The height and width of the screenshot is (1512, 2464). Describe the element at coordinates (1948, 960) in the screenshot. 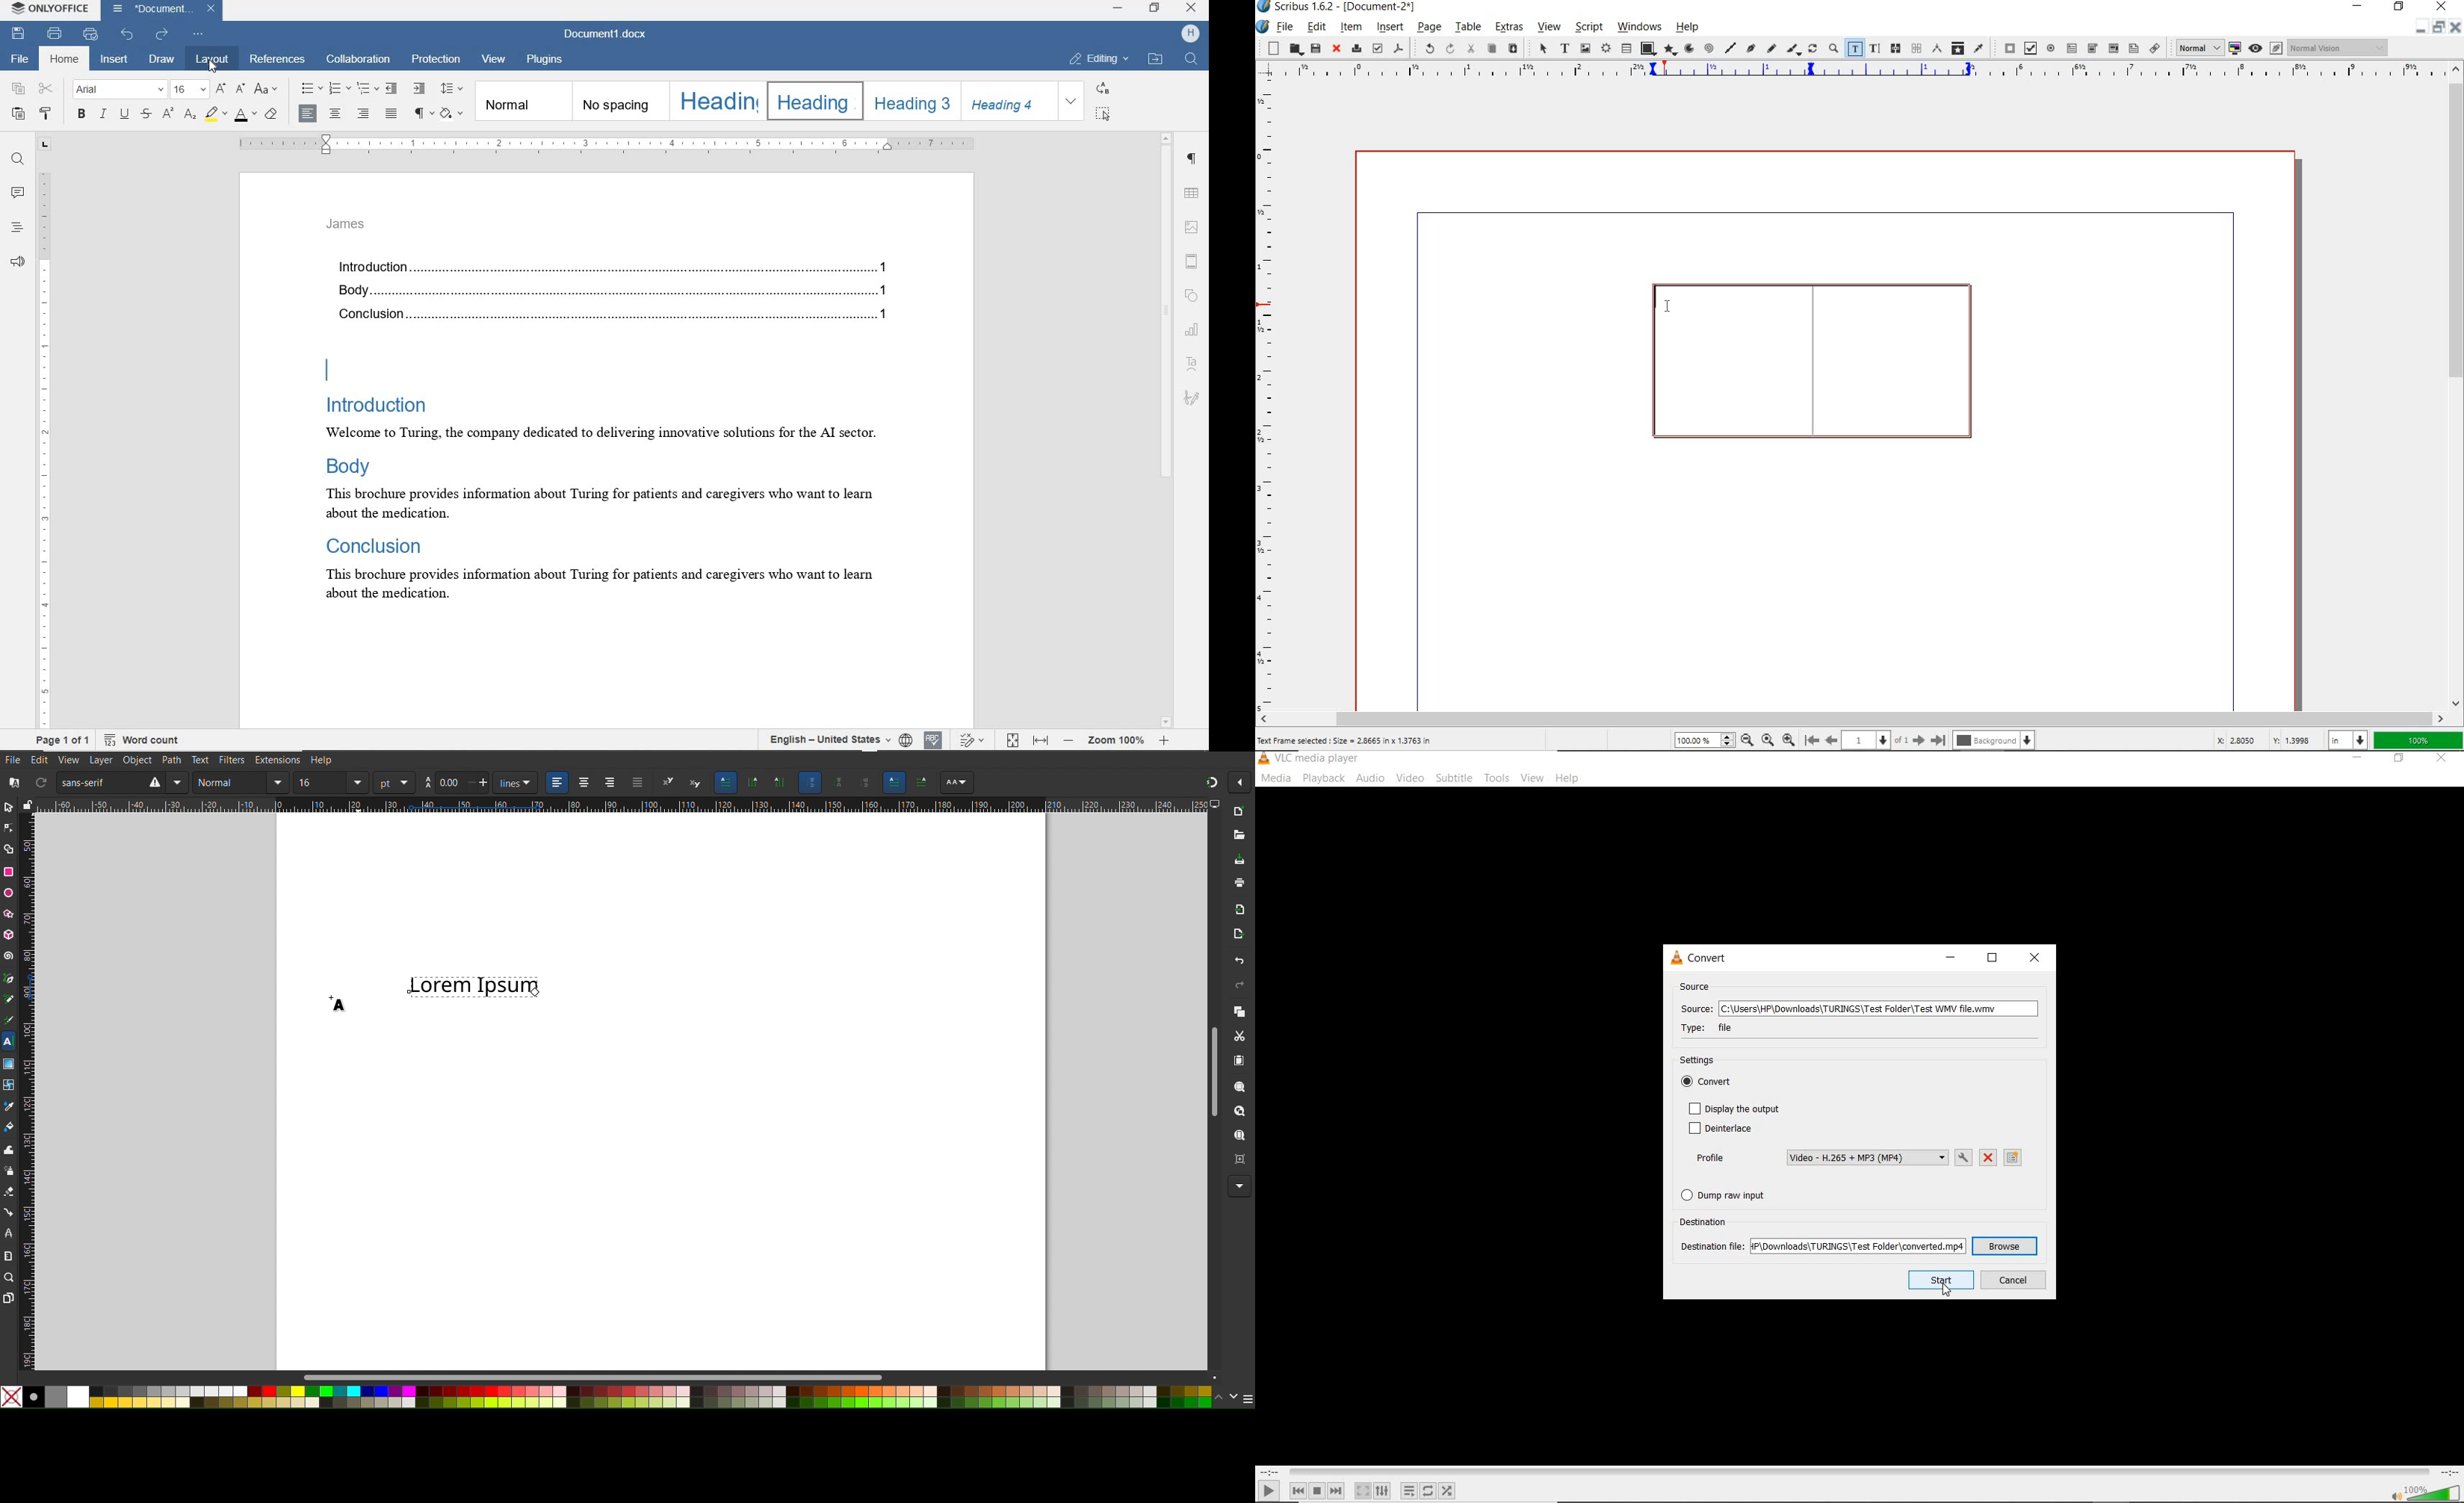

I see `MINIMIZE` at that location.